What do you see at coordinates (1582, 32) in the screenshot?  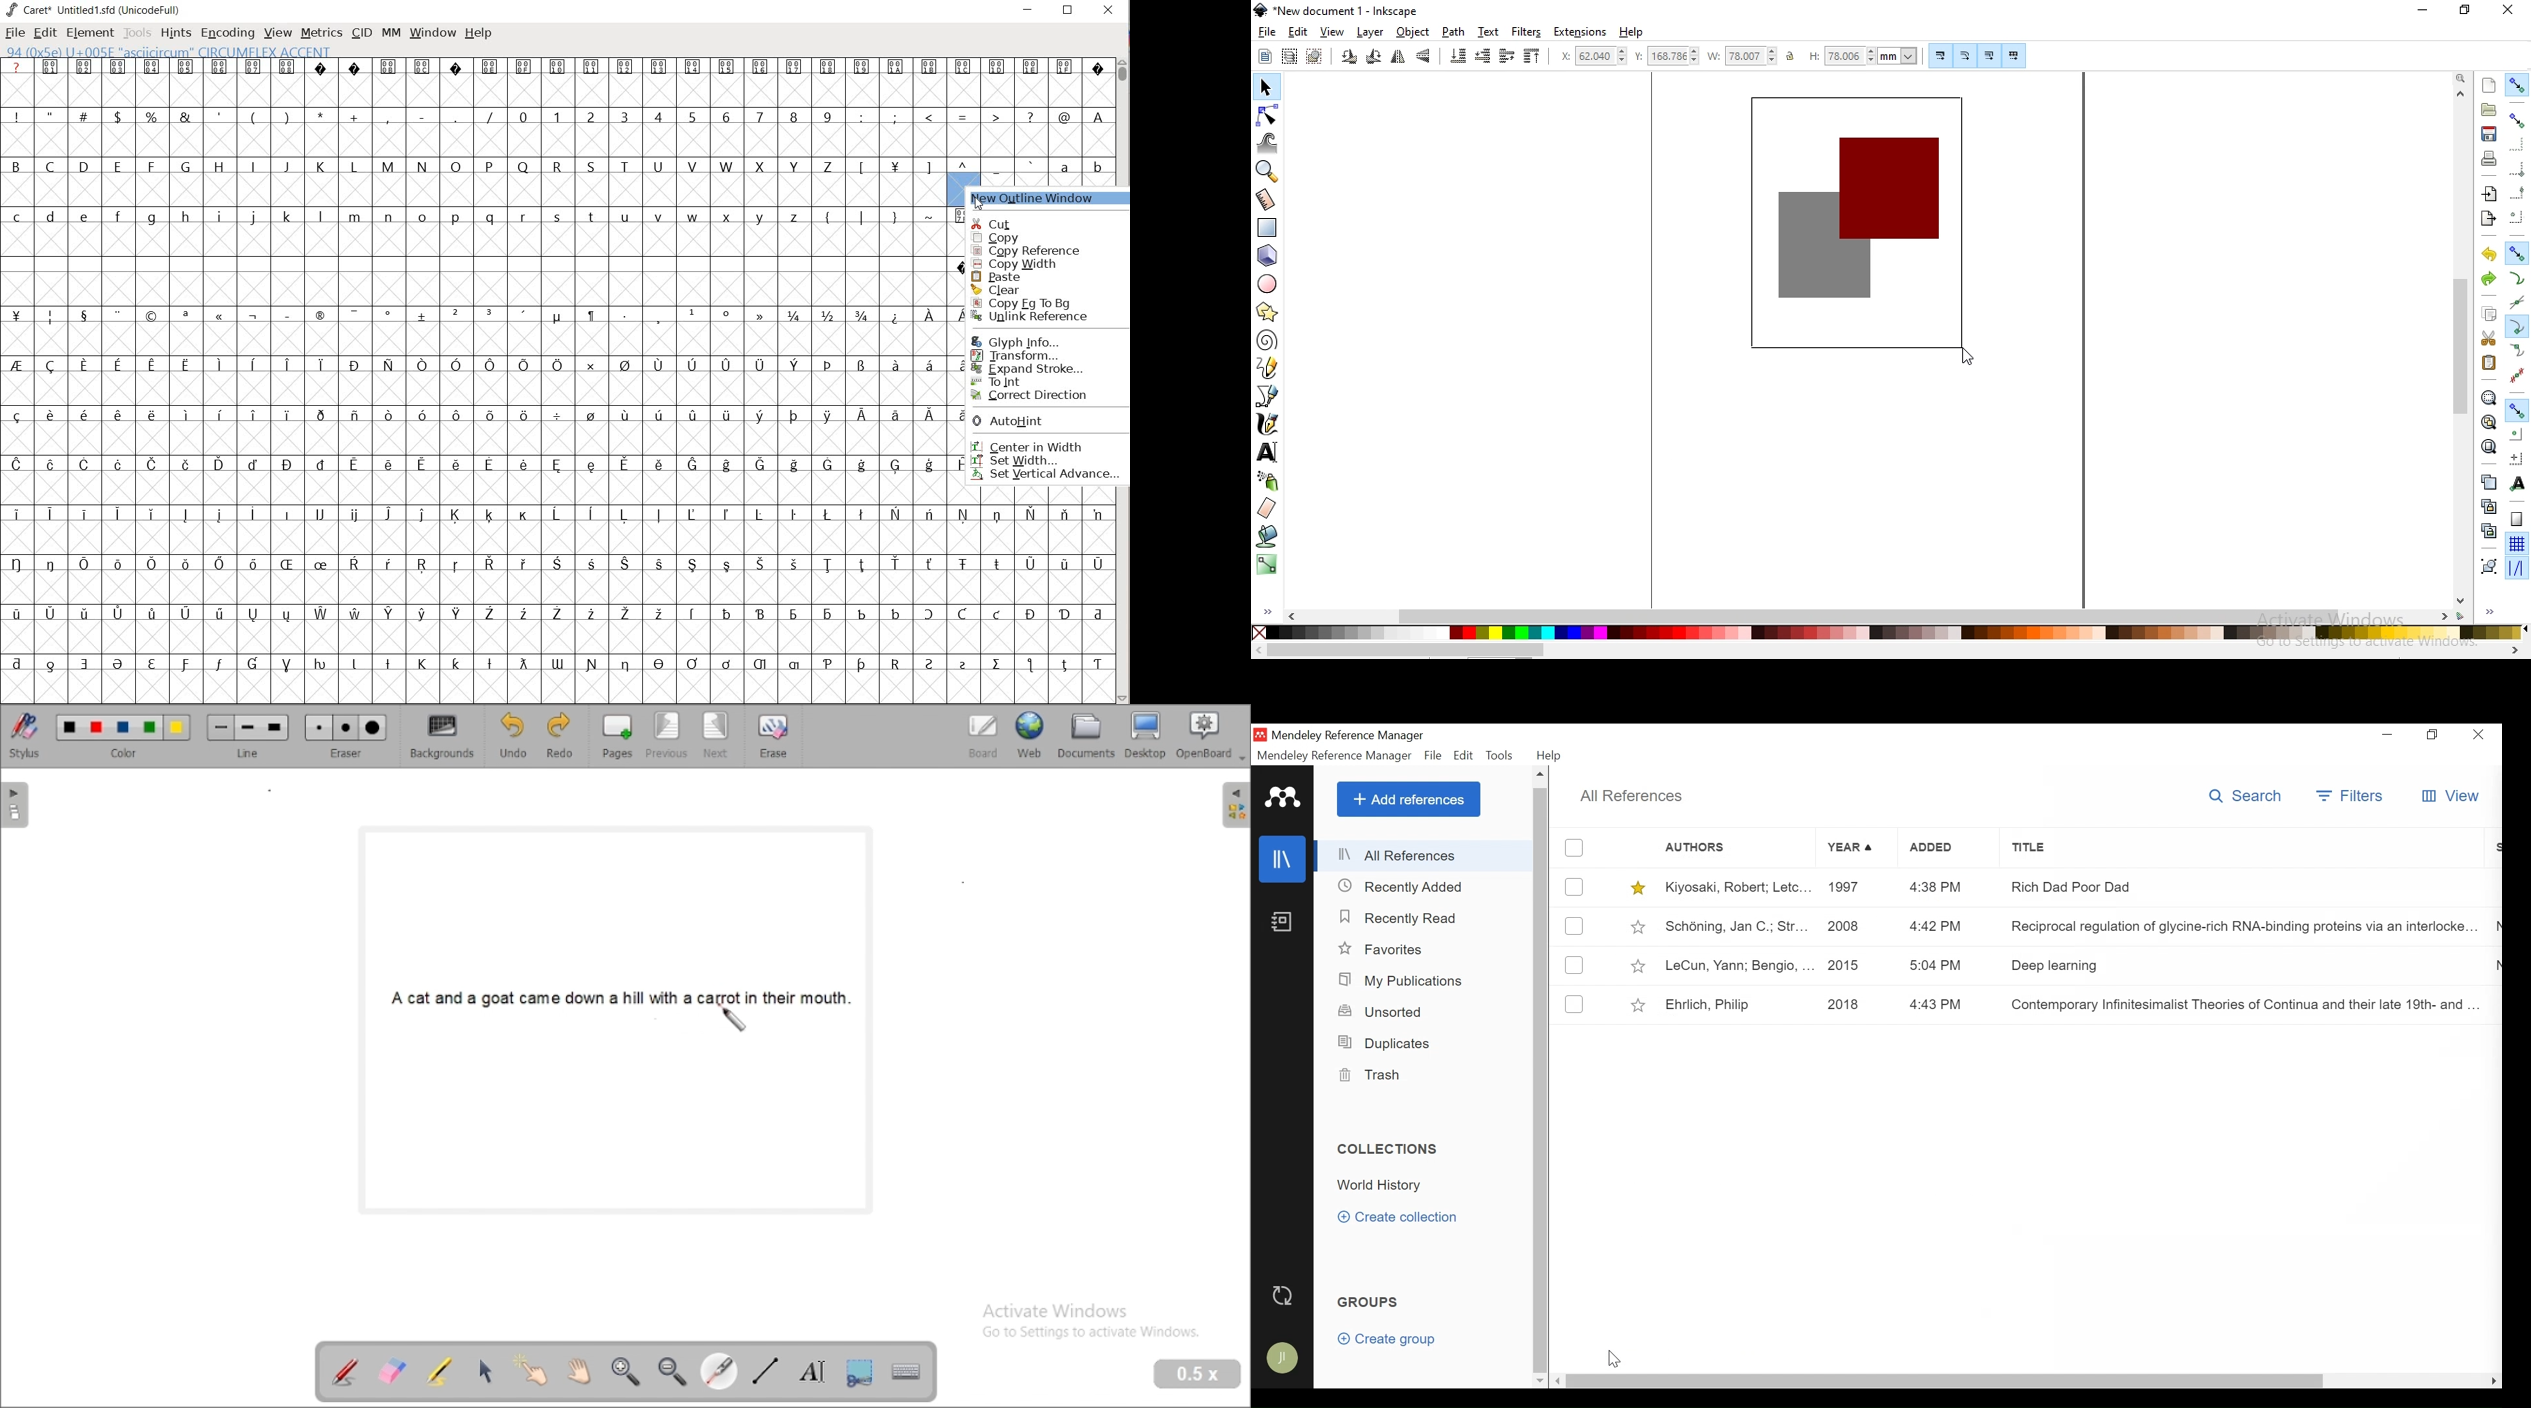 I see `extensions` at bounding box center [1582, 32].